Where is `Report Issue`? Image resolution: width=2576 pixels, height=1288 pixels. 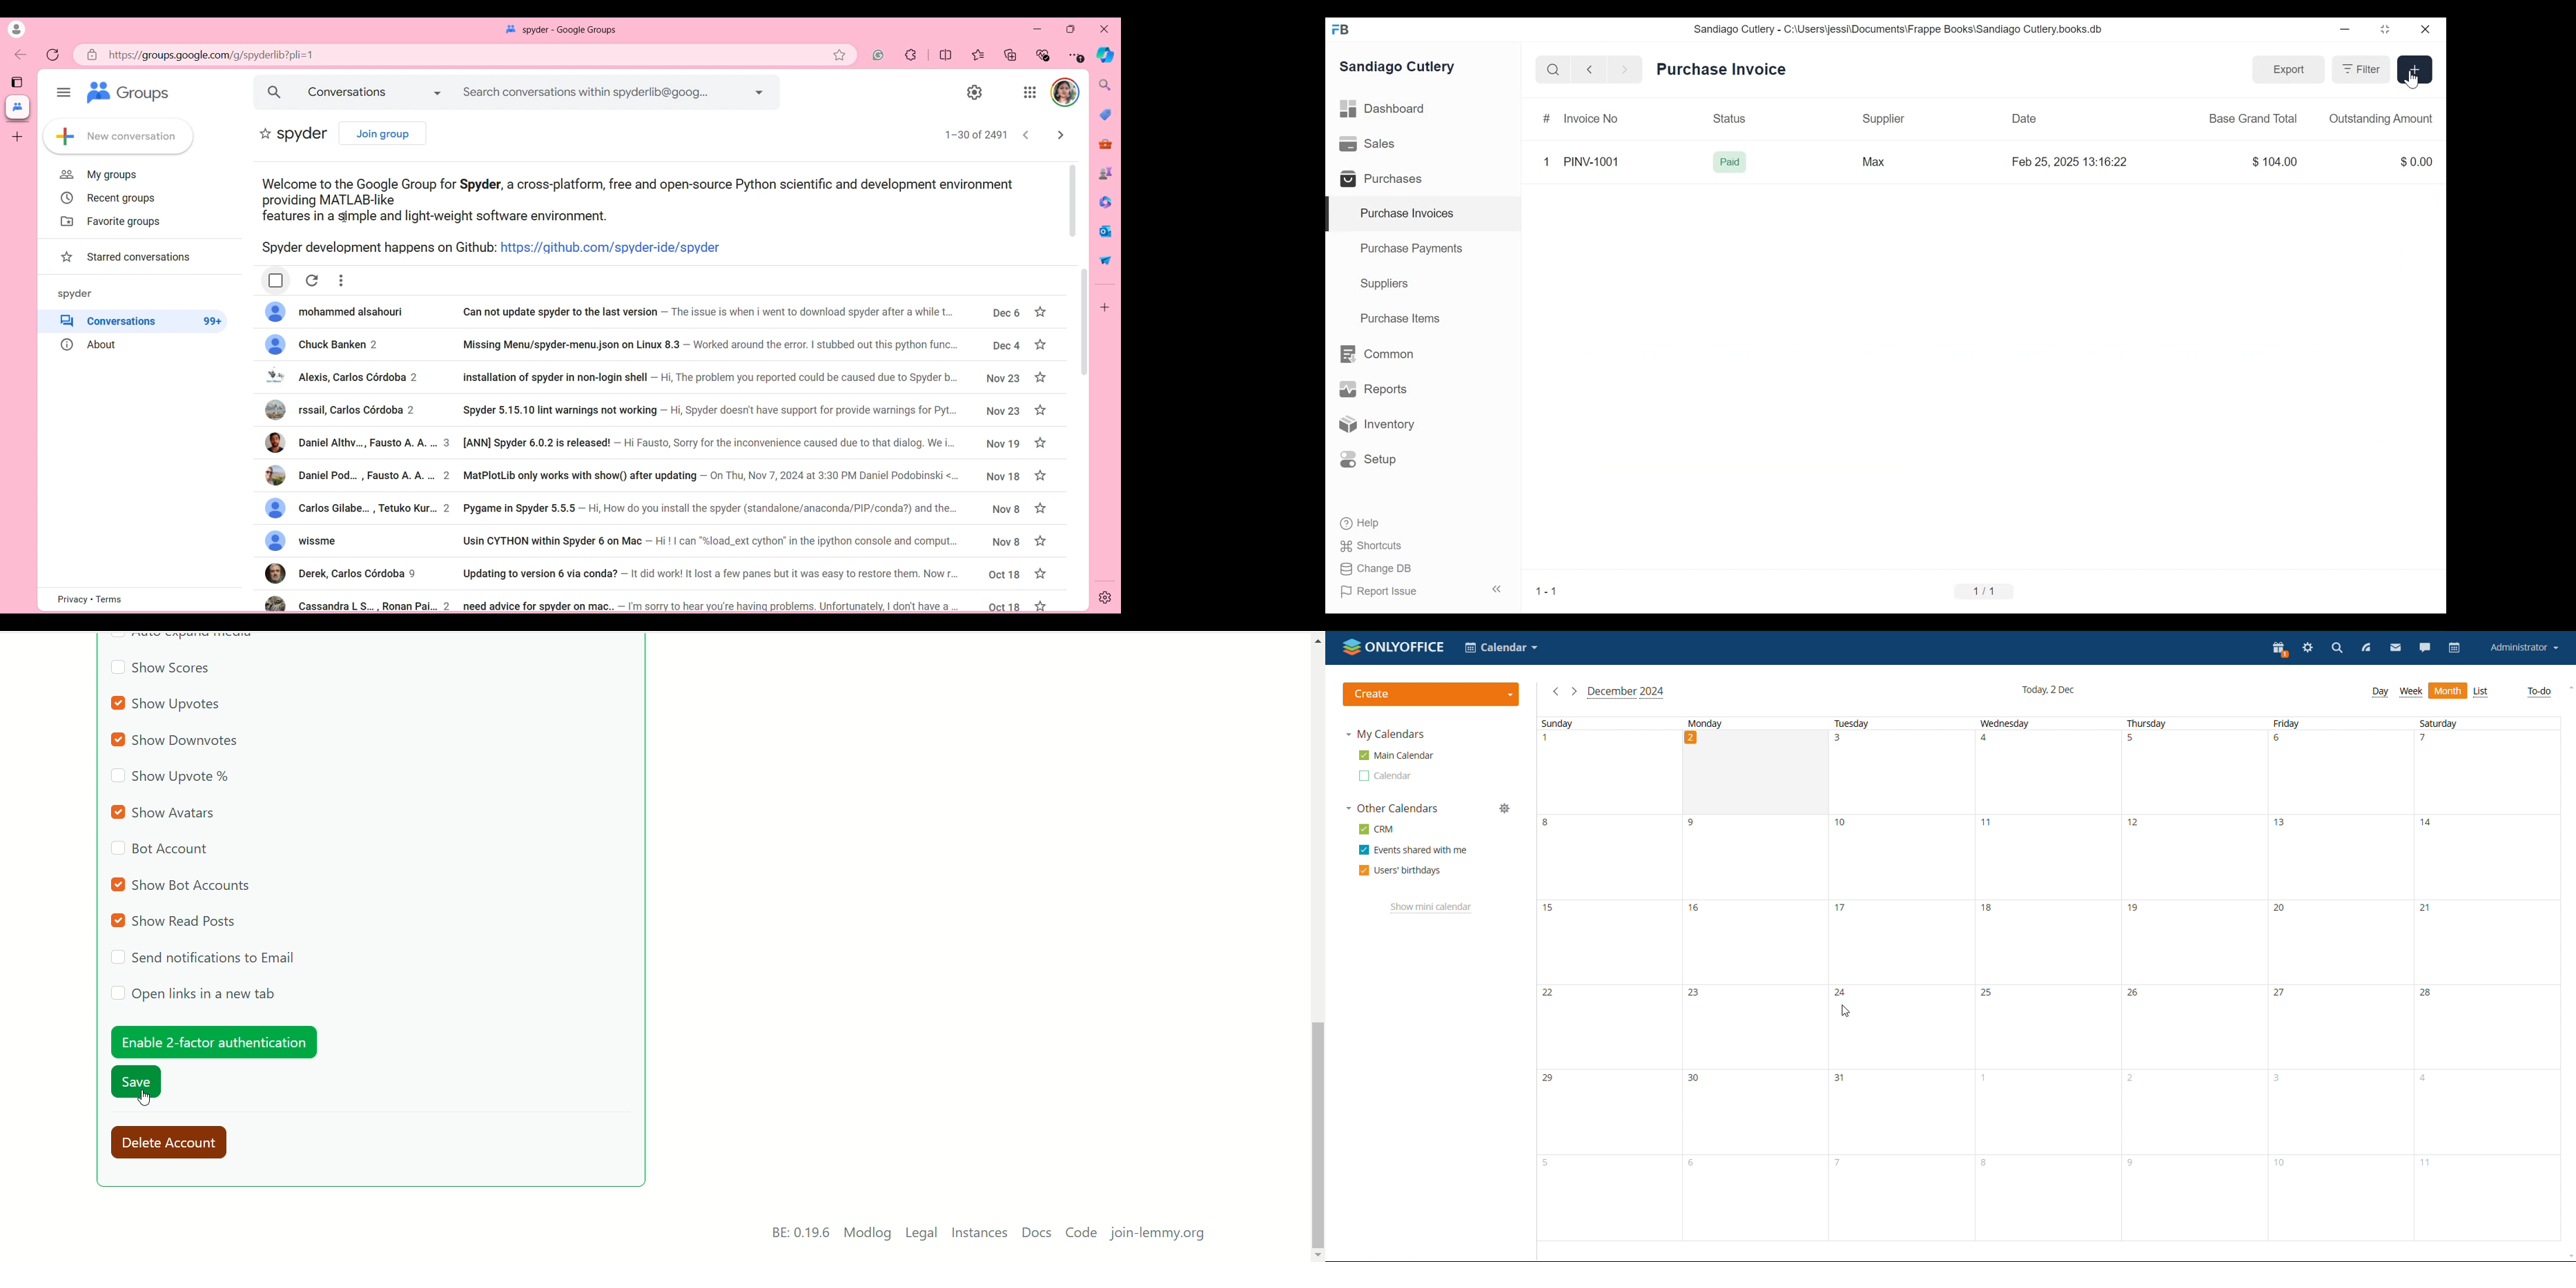
Report Issue is located at coordinates (1420, 591).